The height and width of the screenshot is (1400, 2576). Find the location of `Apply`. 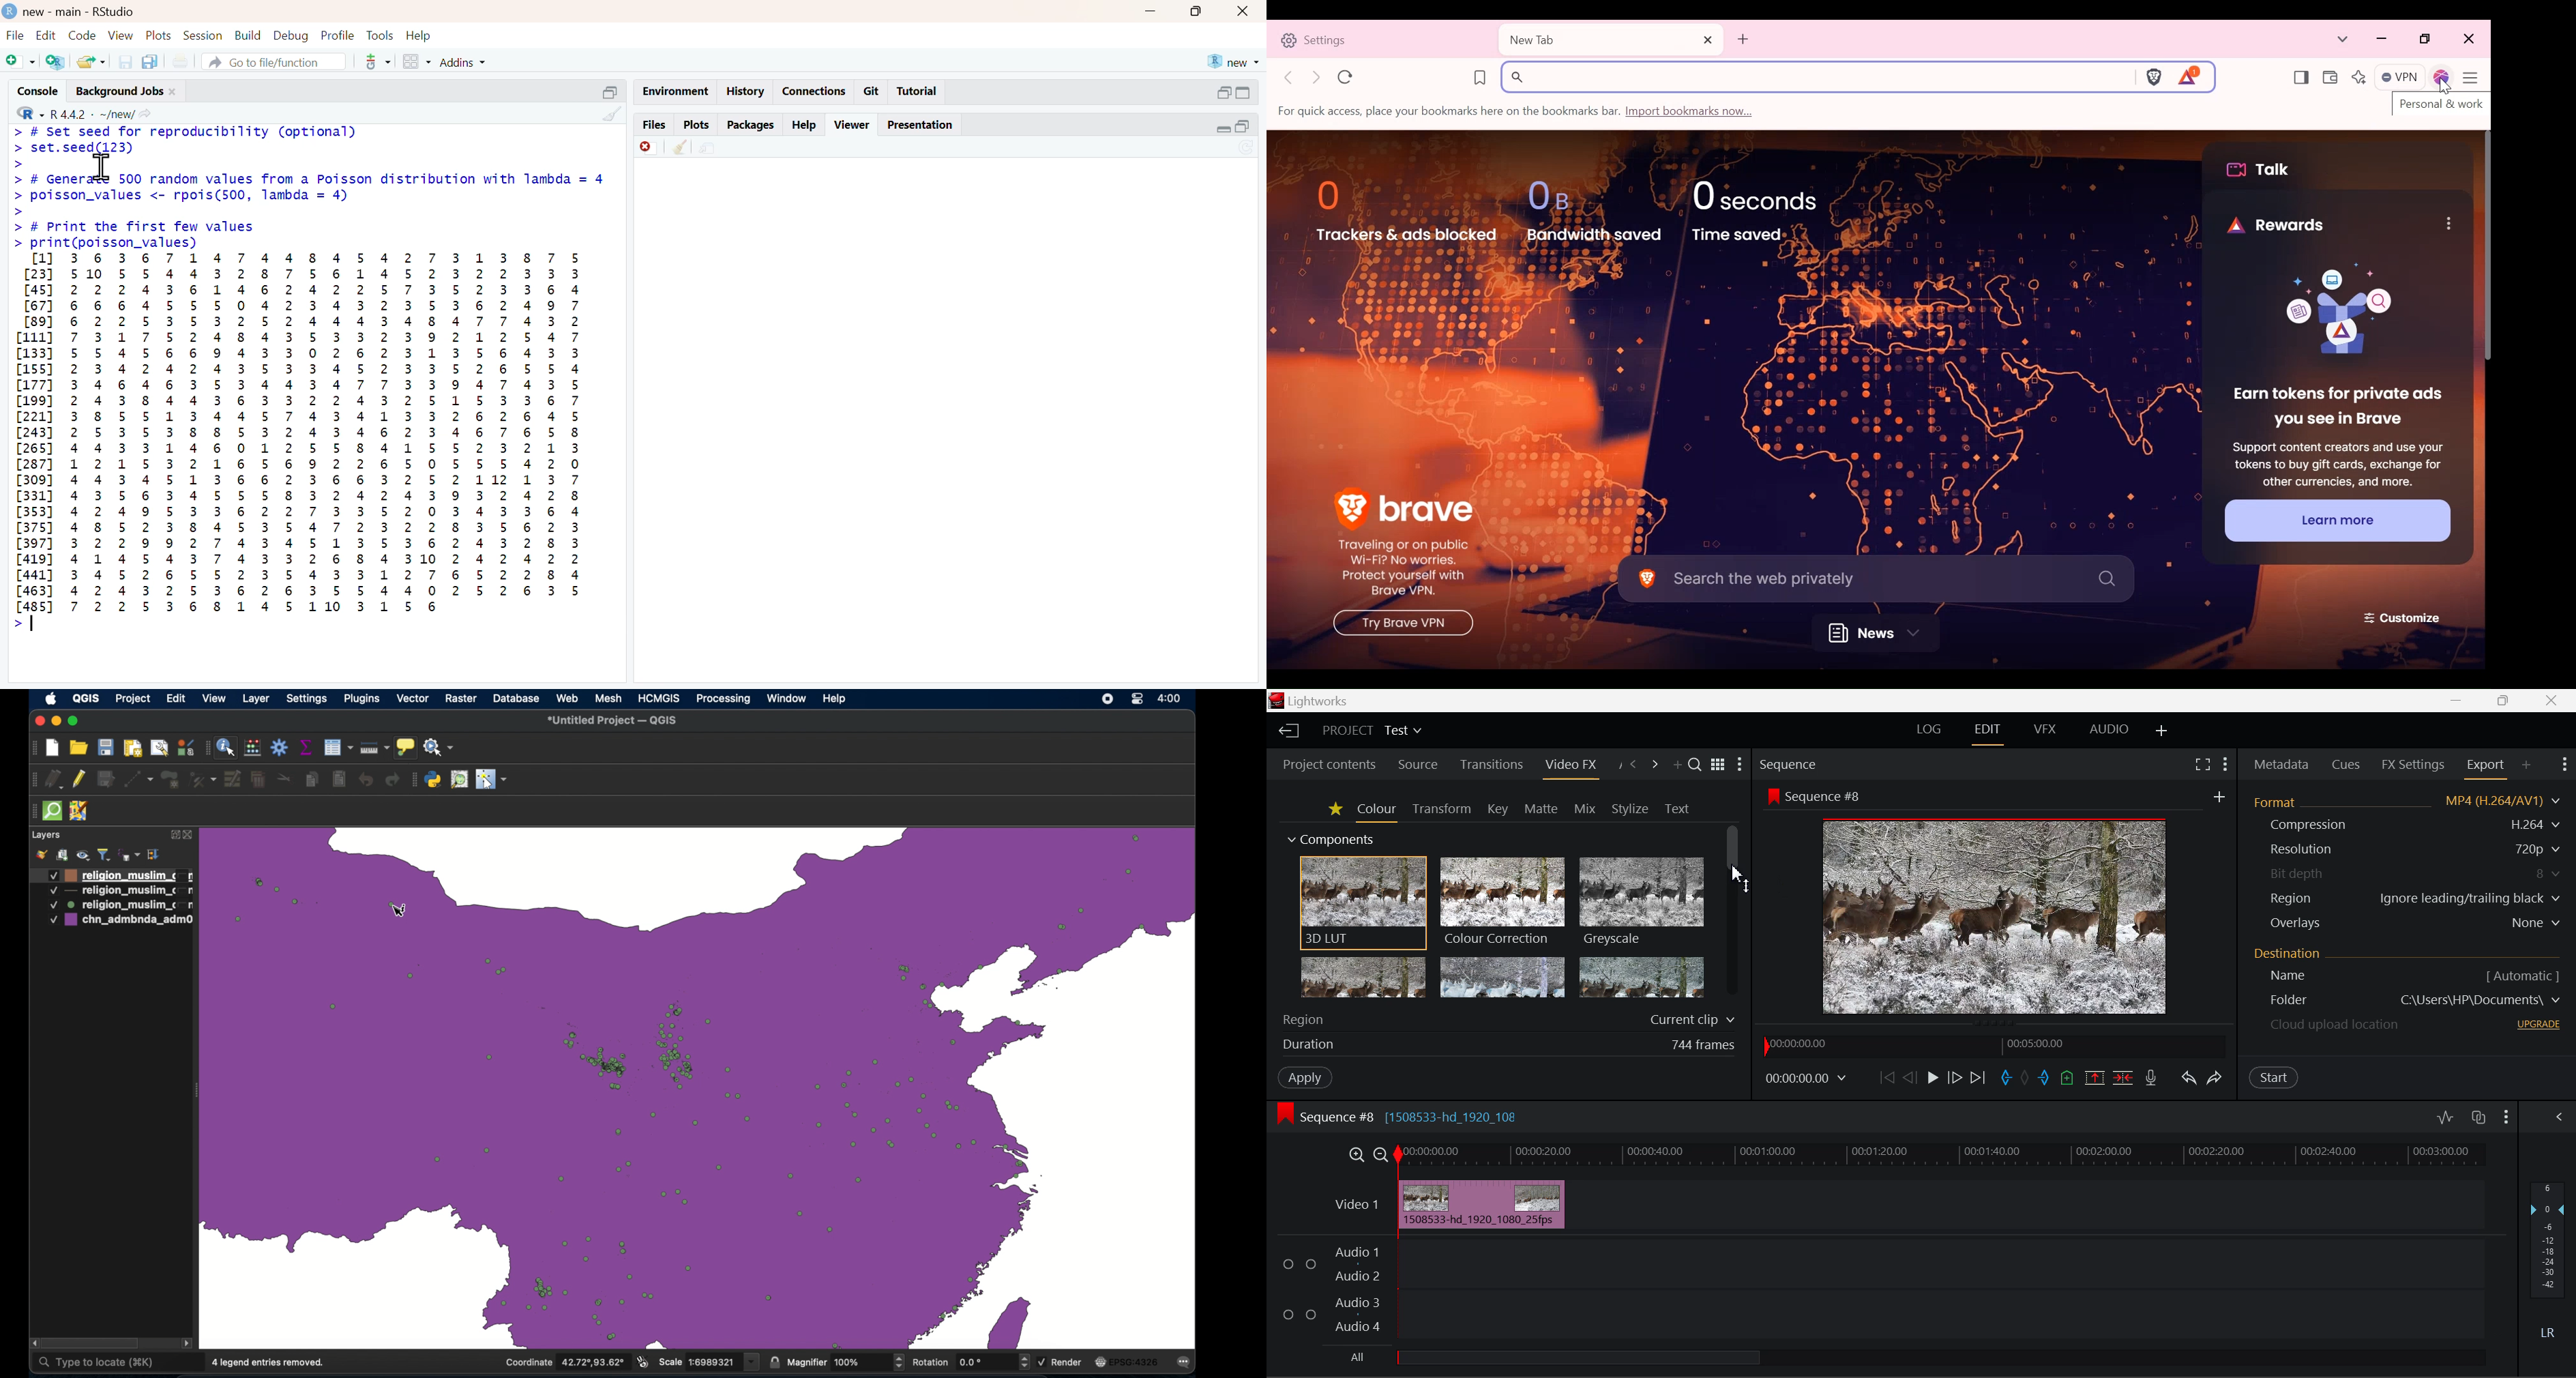

Apply is located at coordinates (1298, 1076).